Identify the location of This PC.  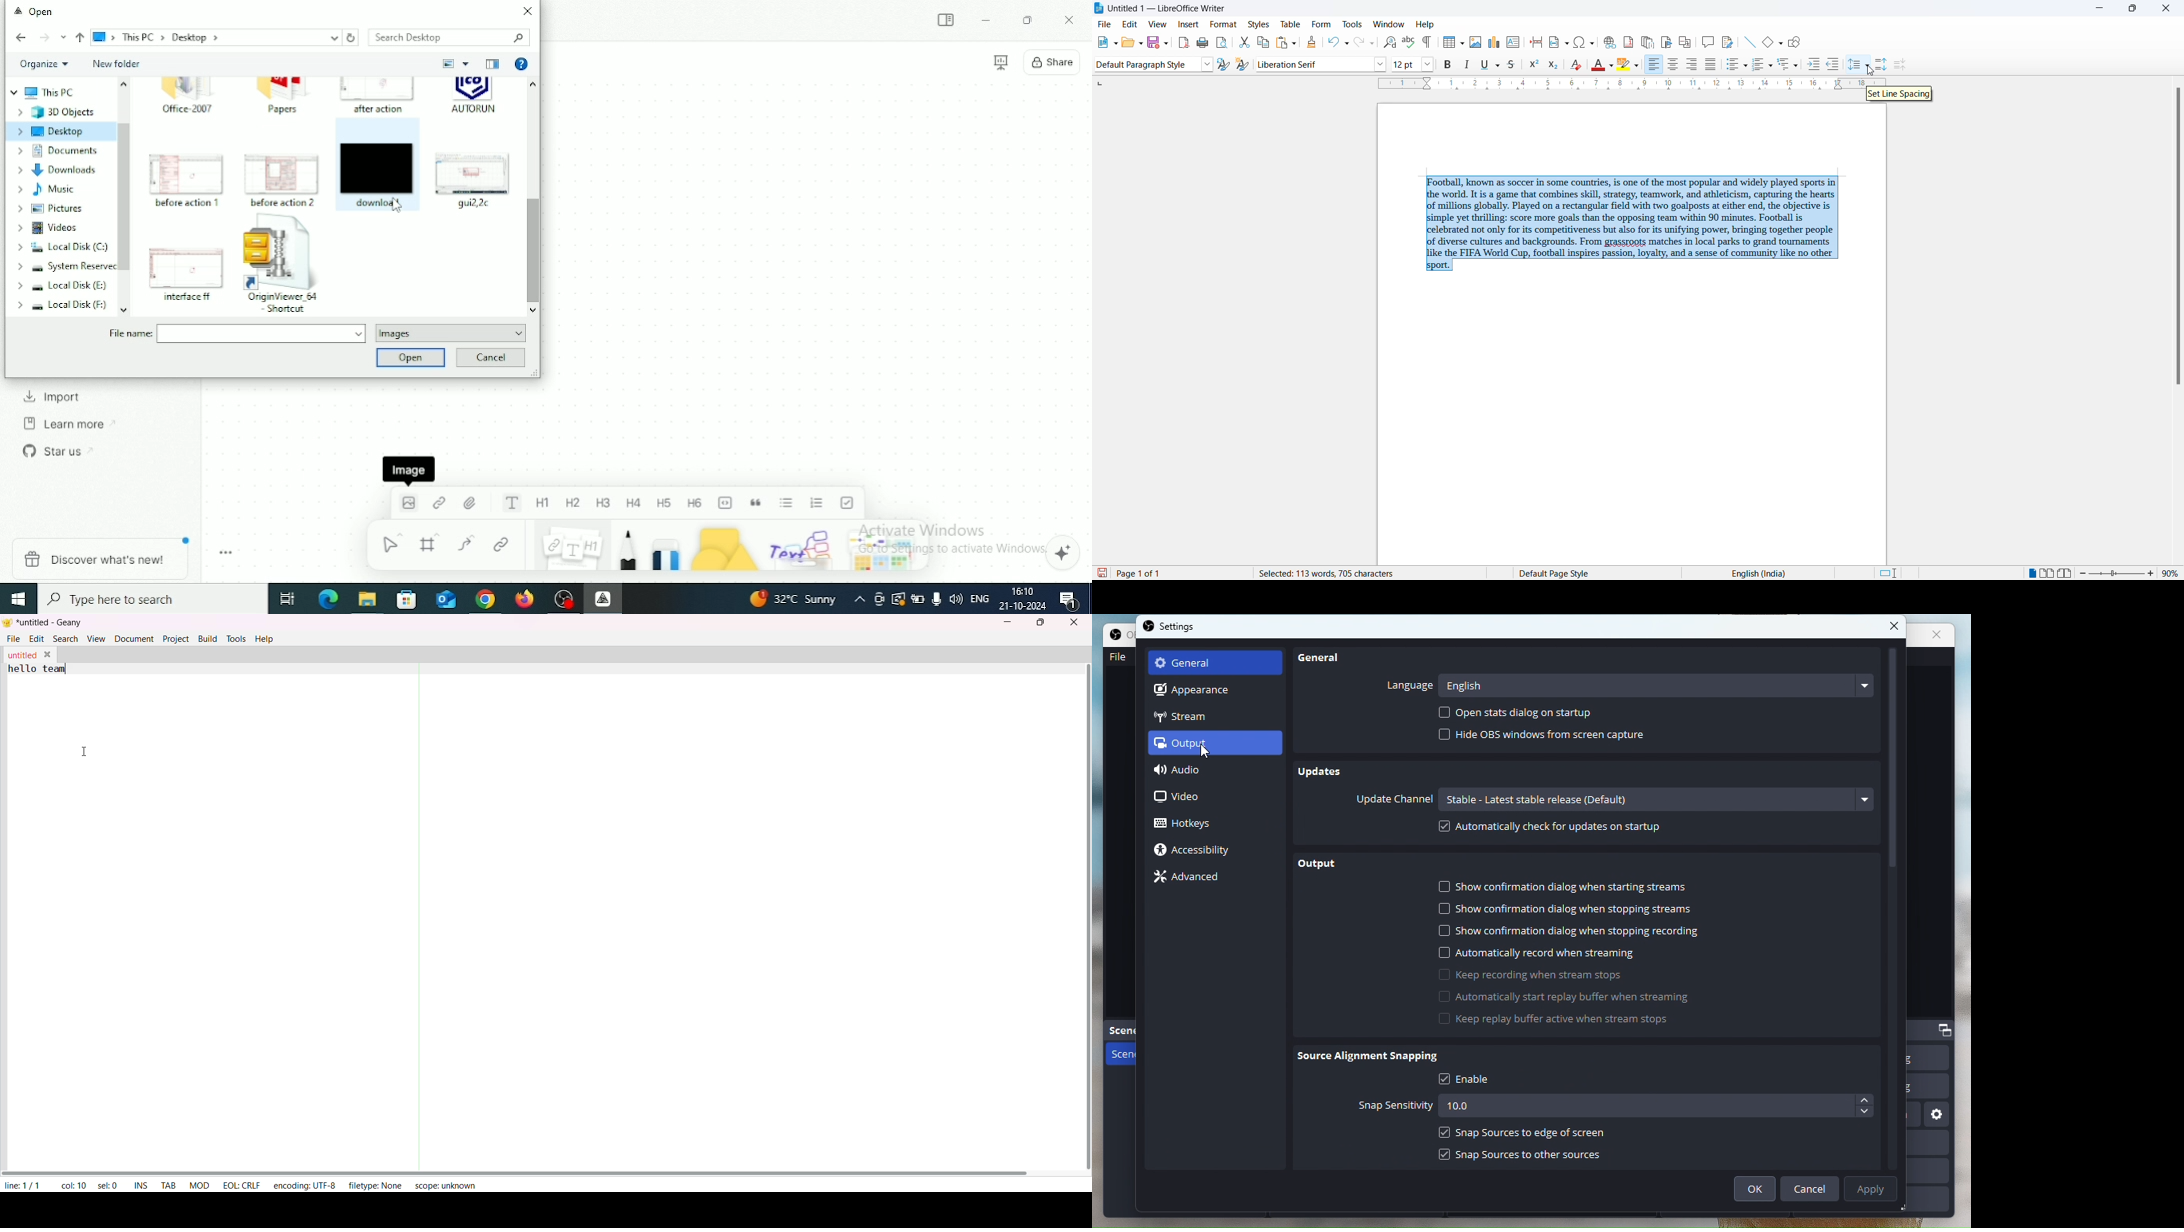
(42, 93).